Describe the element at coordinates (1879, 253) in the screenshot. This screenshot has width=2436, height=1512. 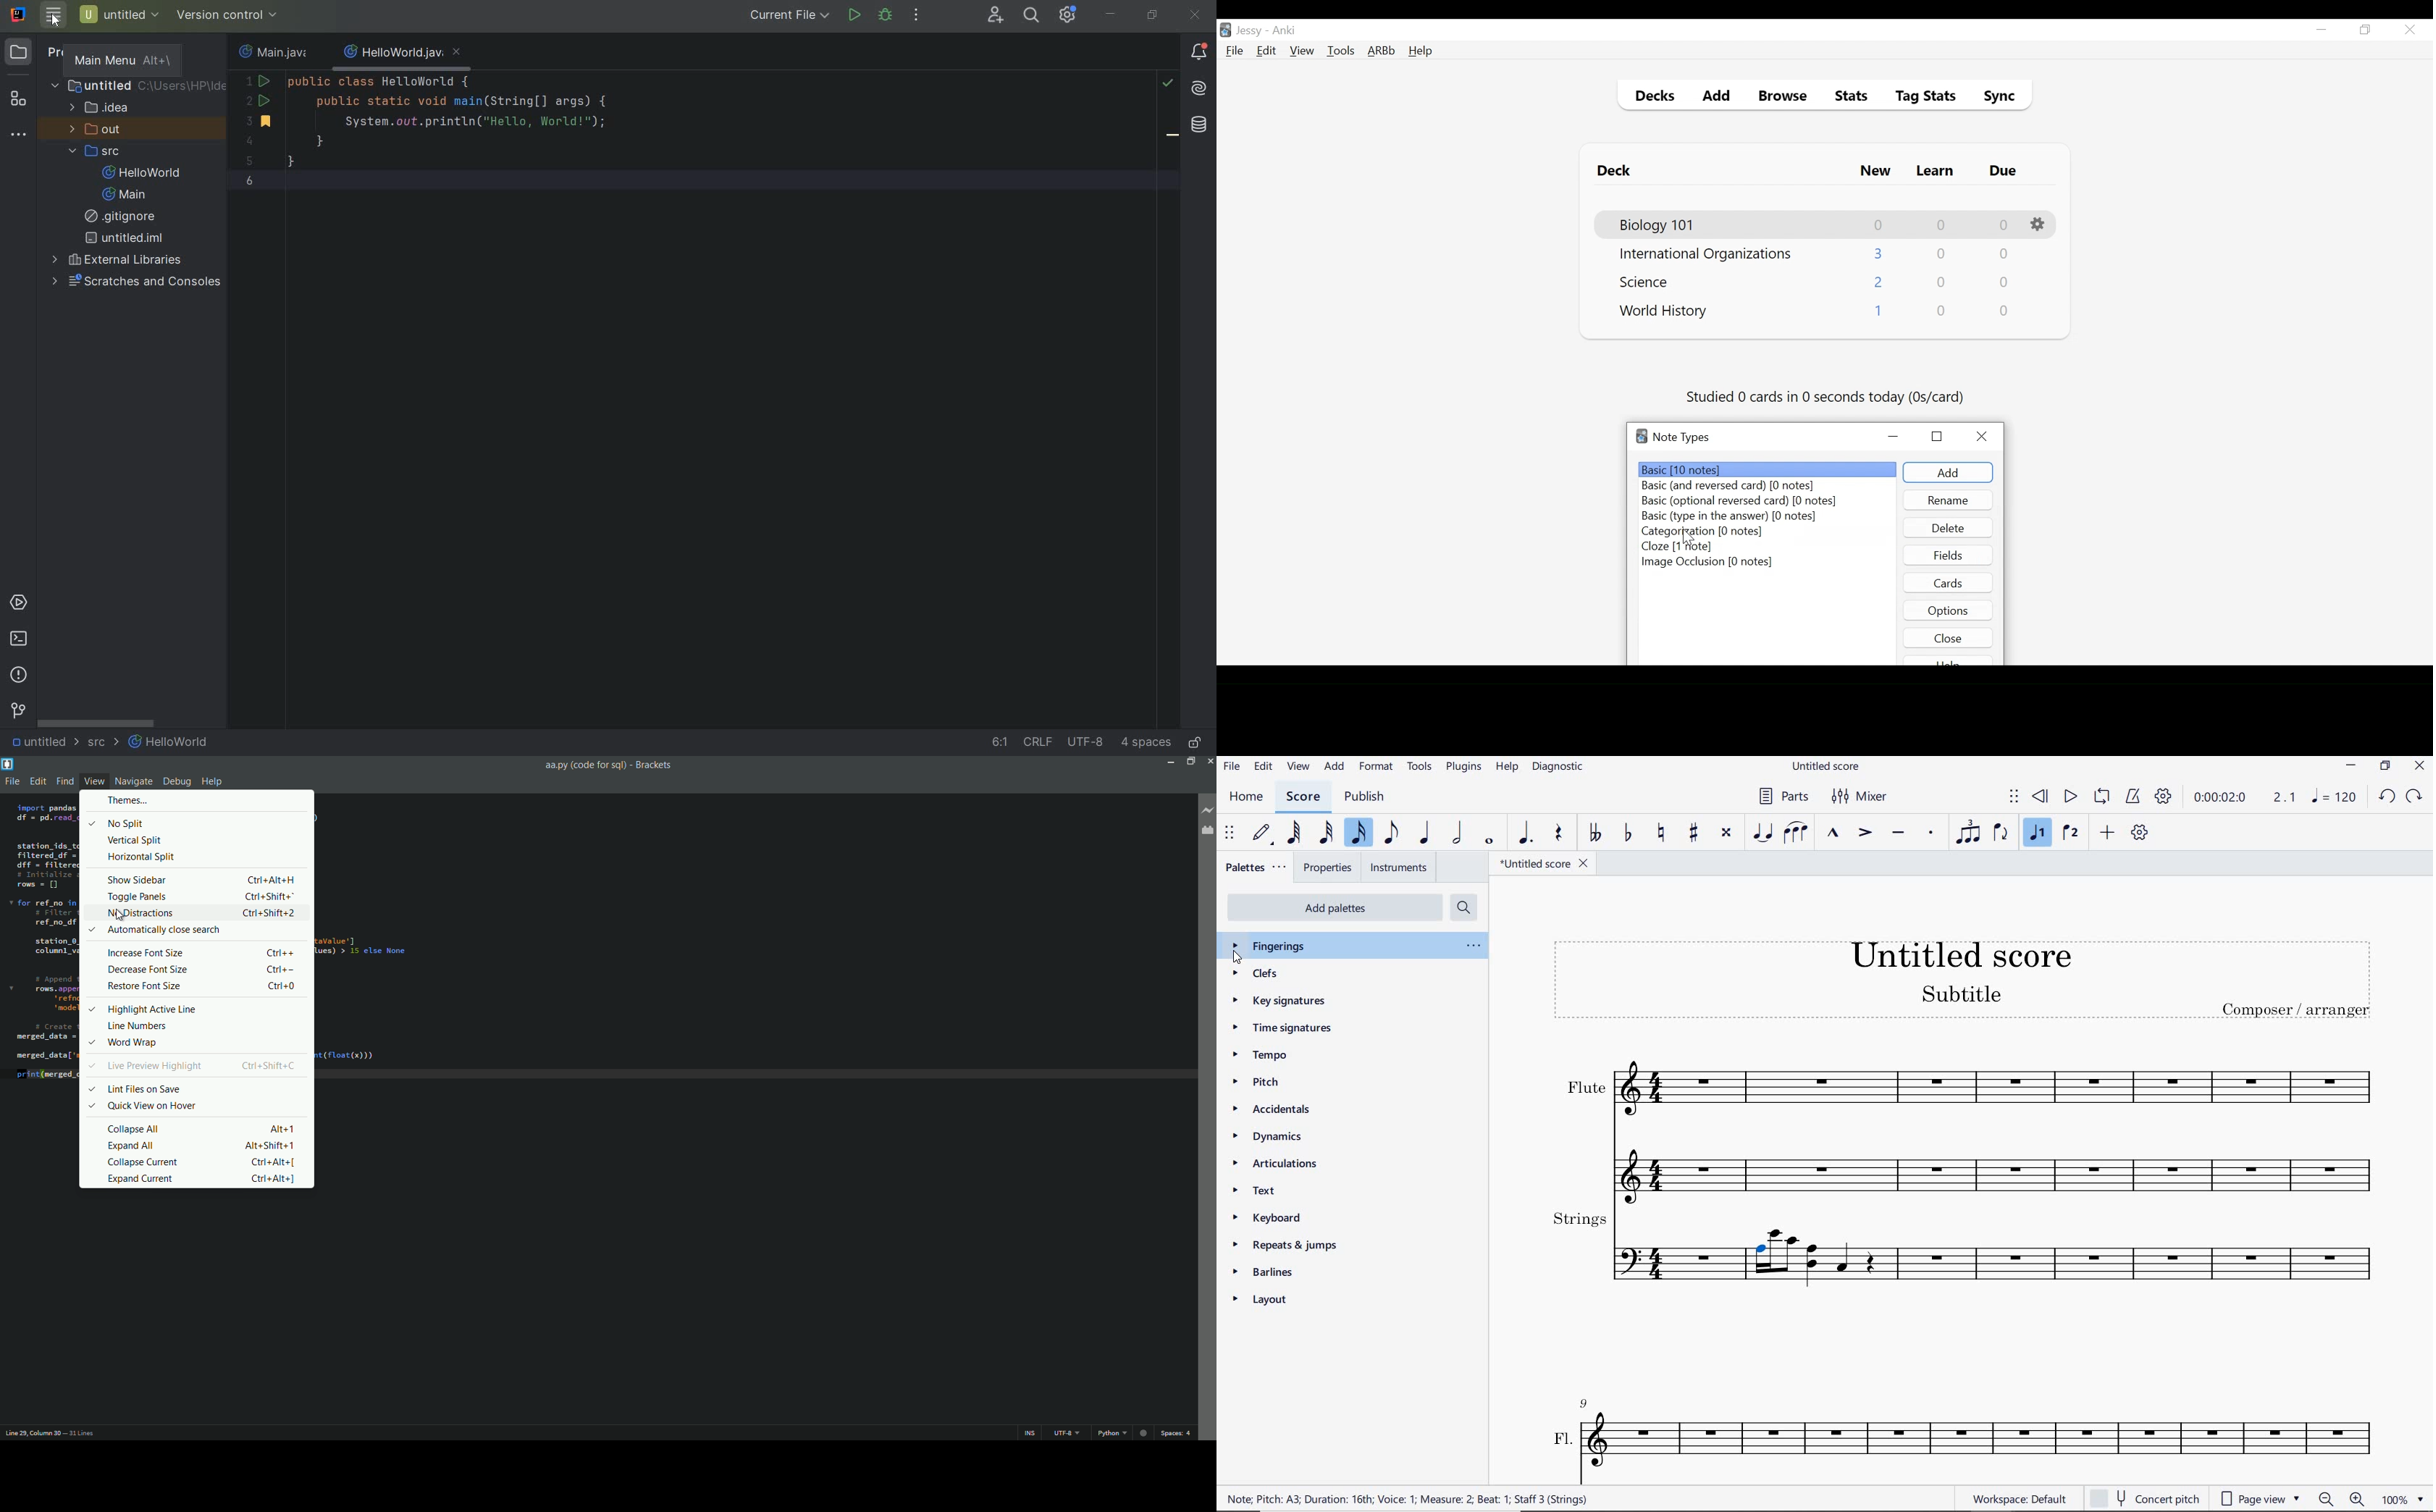
I see `New Card Count` at that location.